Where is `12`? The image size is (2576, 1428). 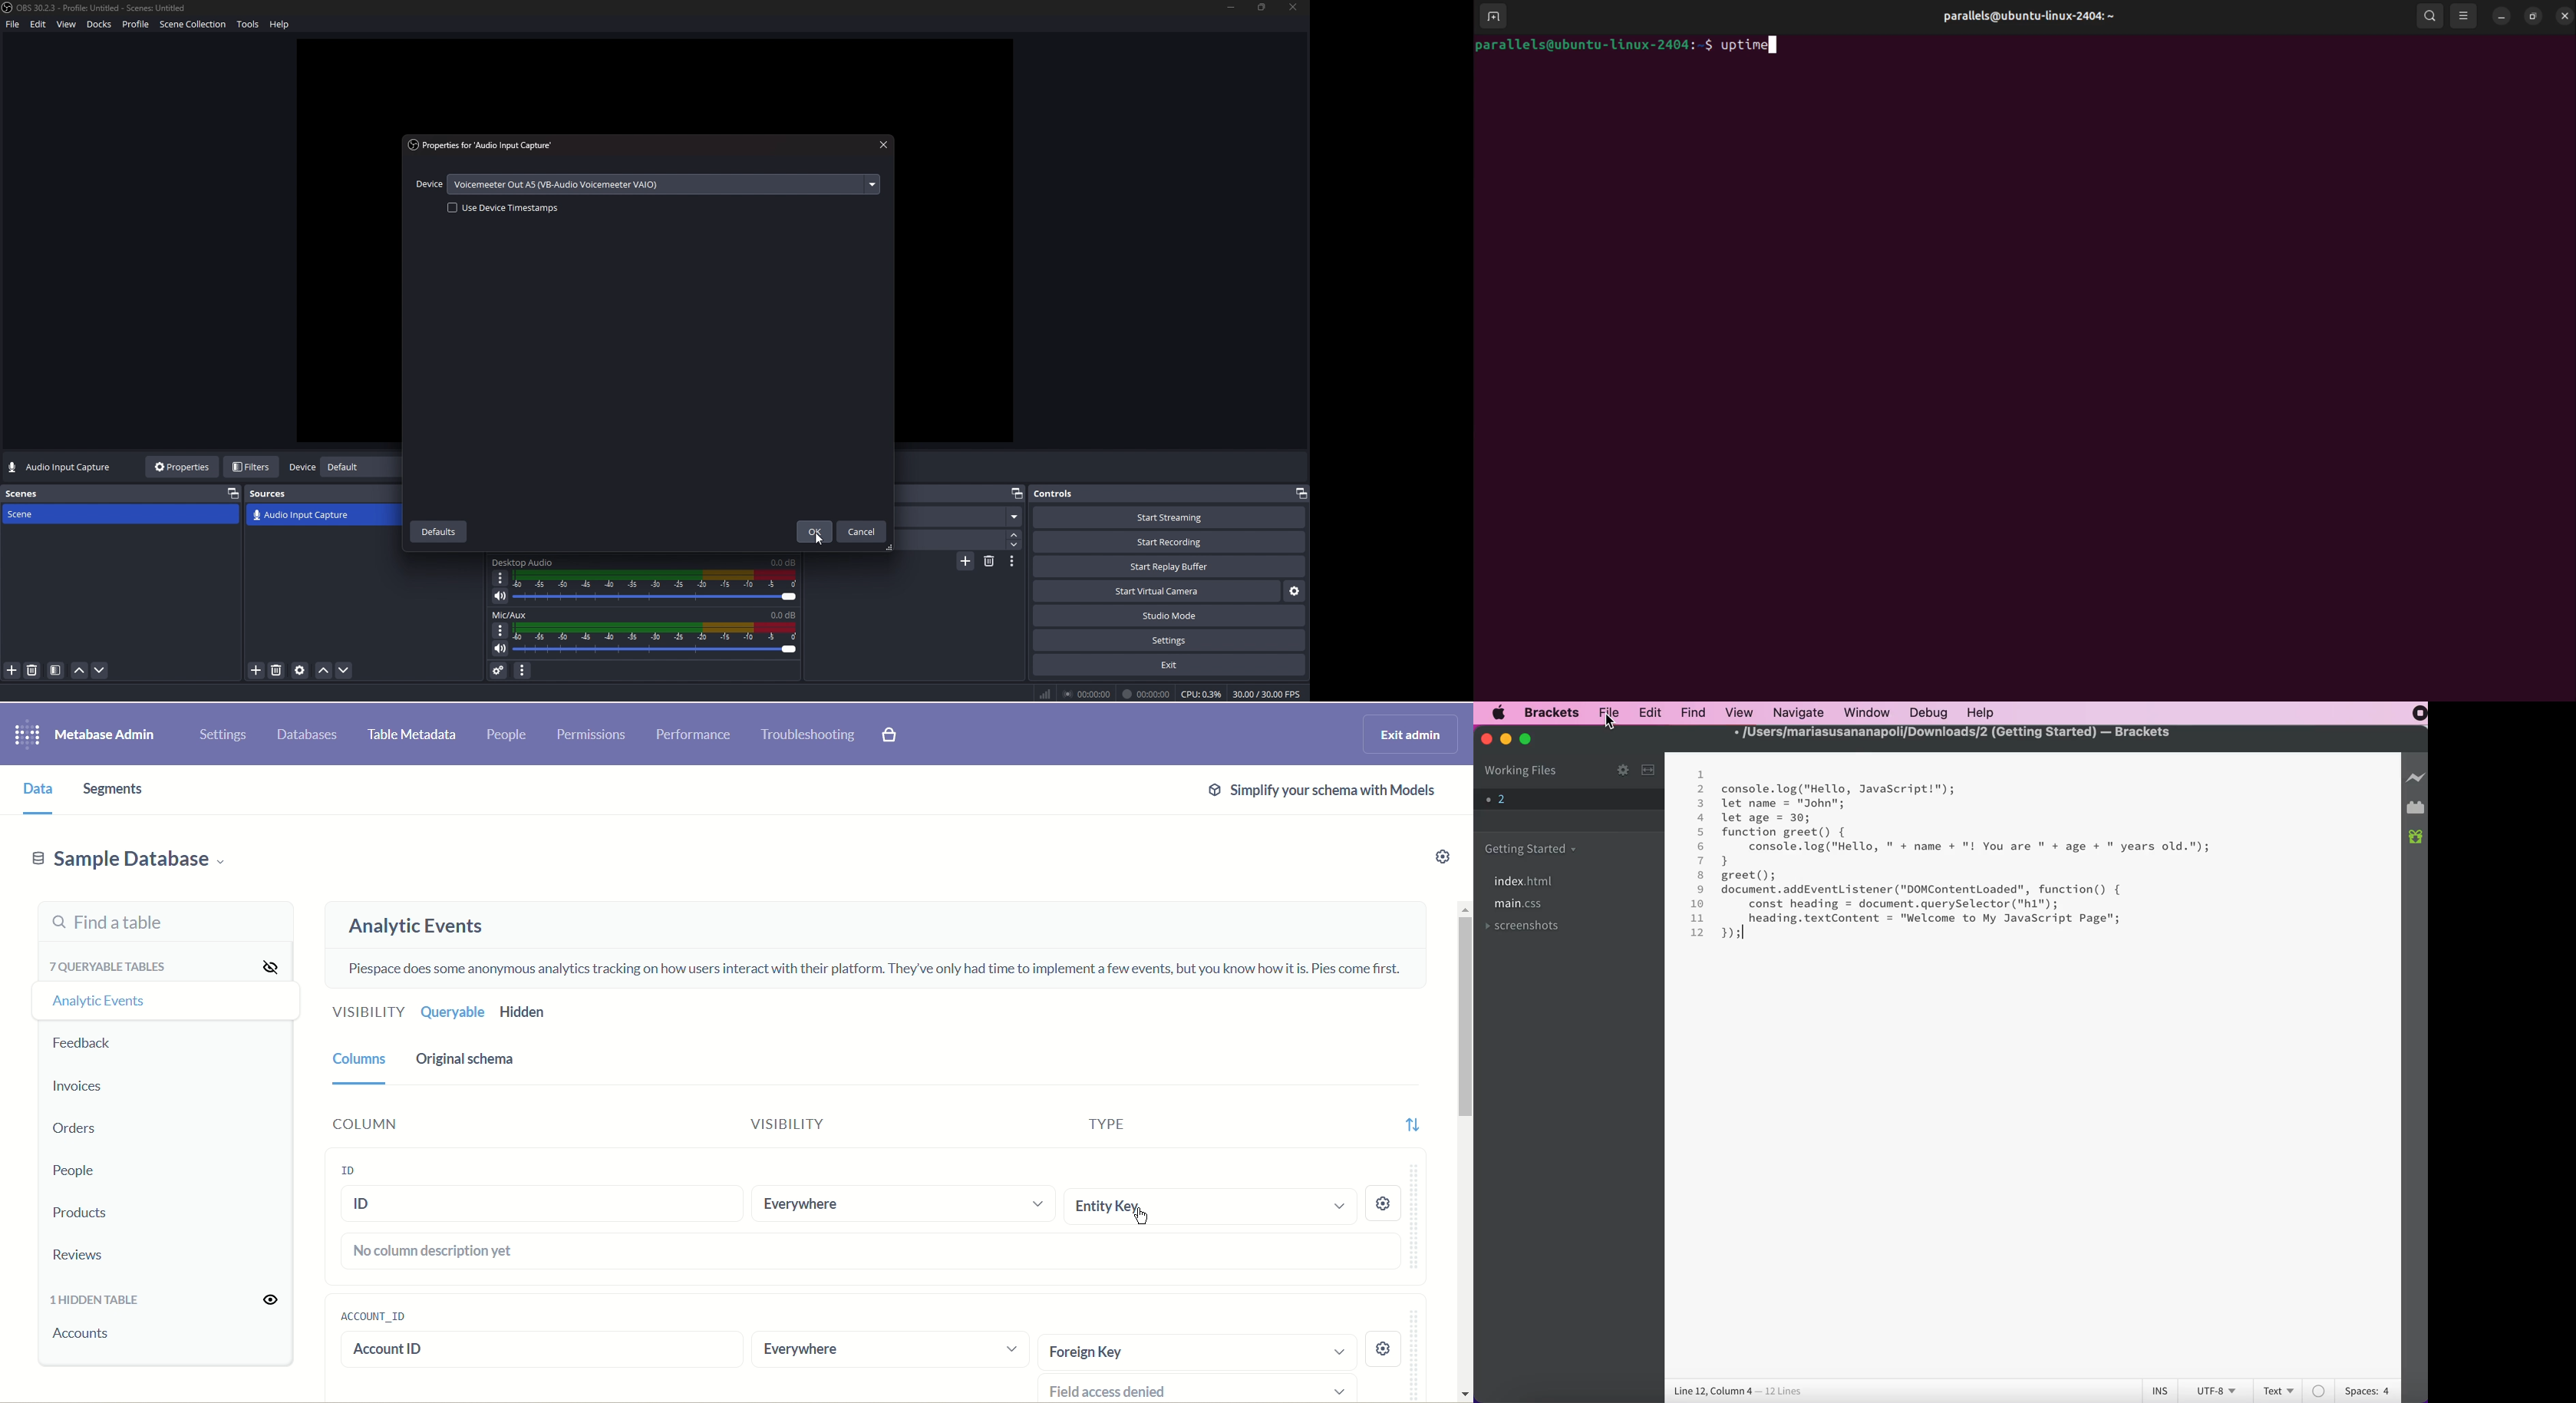
12 is located at coordinates (1699, 932).